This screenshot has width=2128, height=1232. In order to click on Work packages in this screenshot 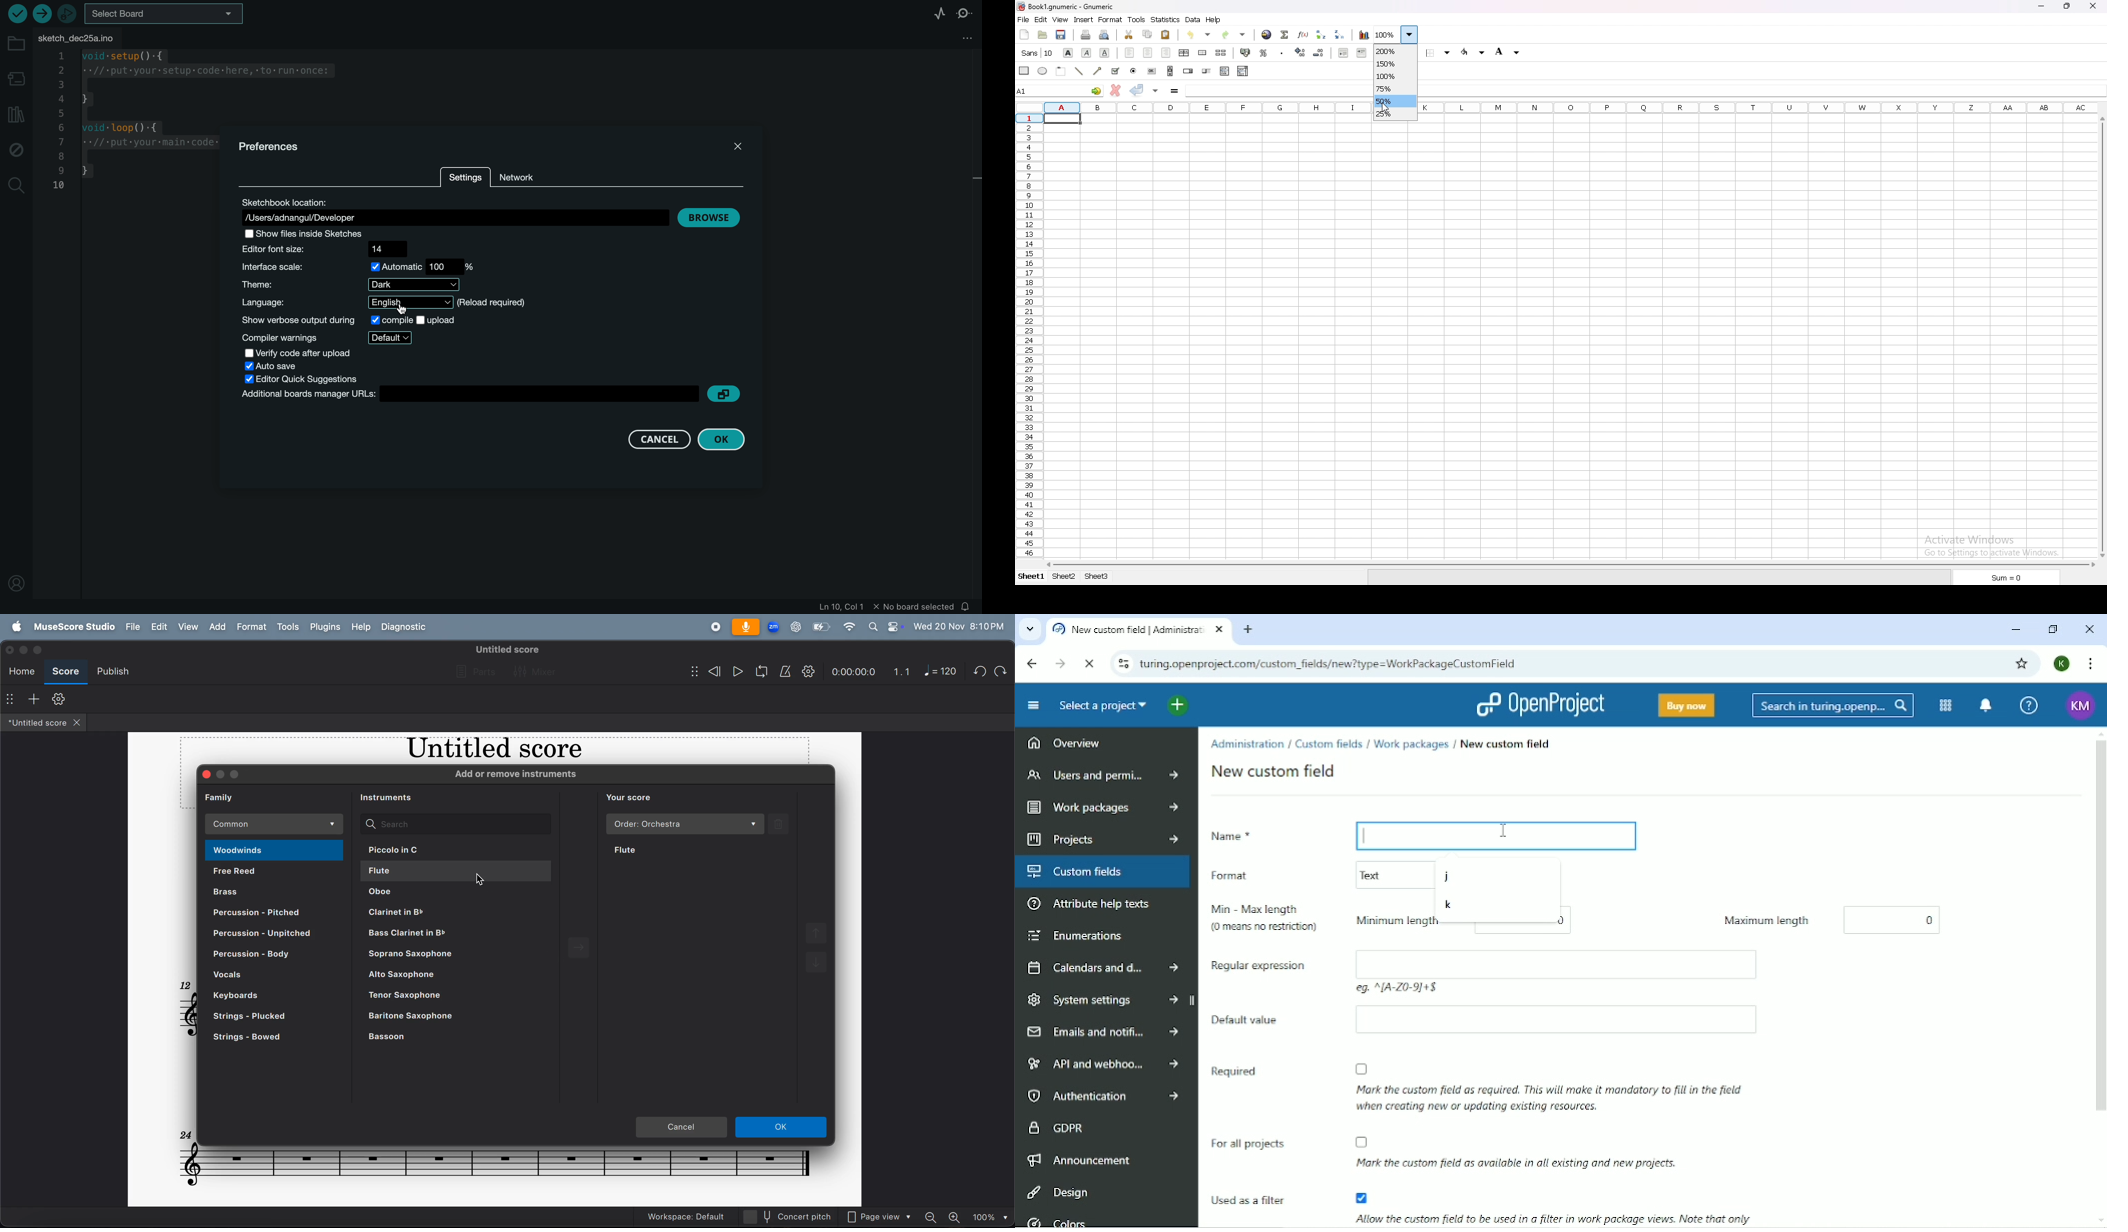, I will do `click(1100, 809)`.